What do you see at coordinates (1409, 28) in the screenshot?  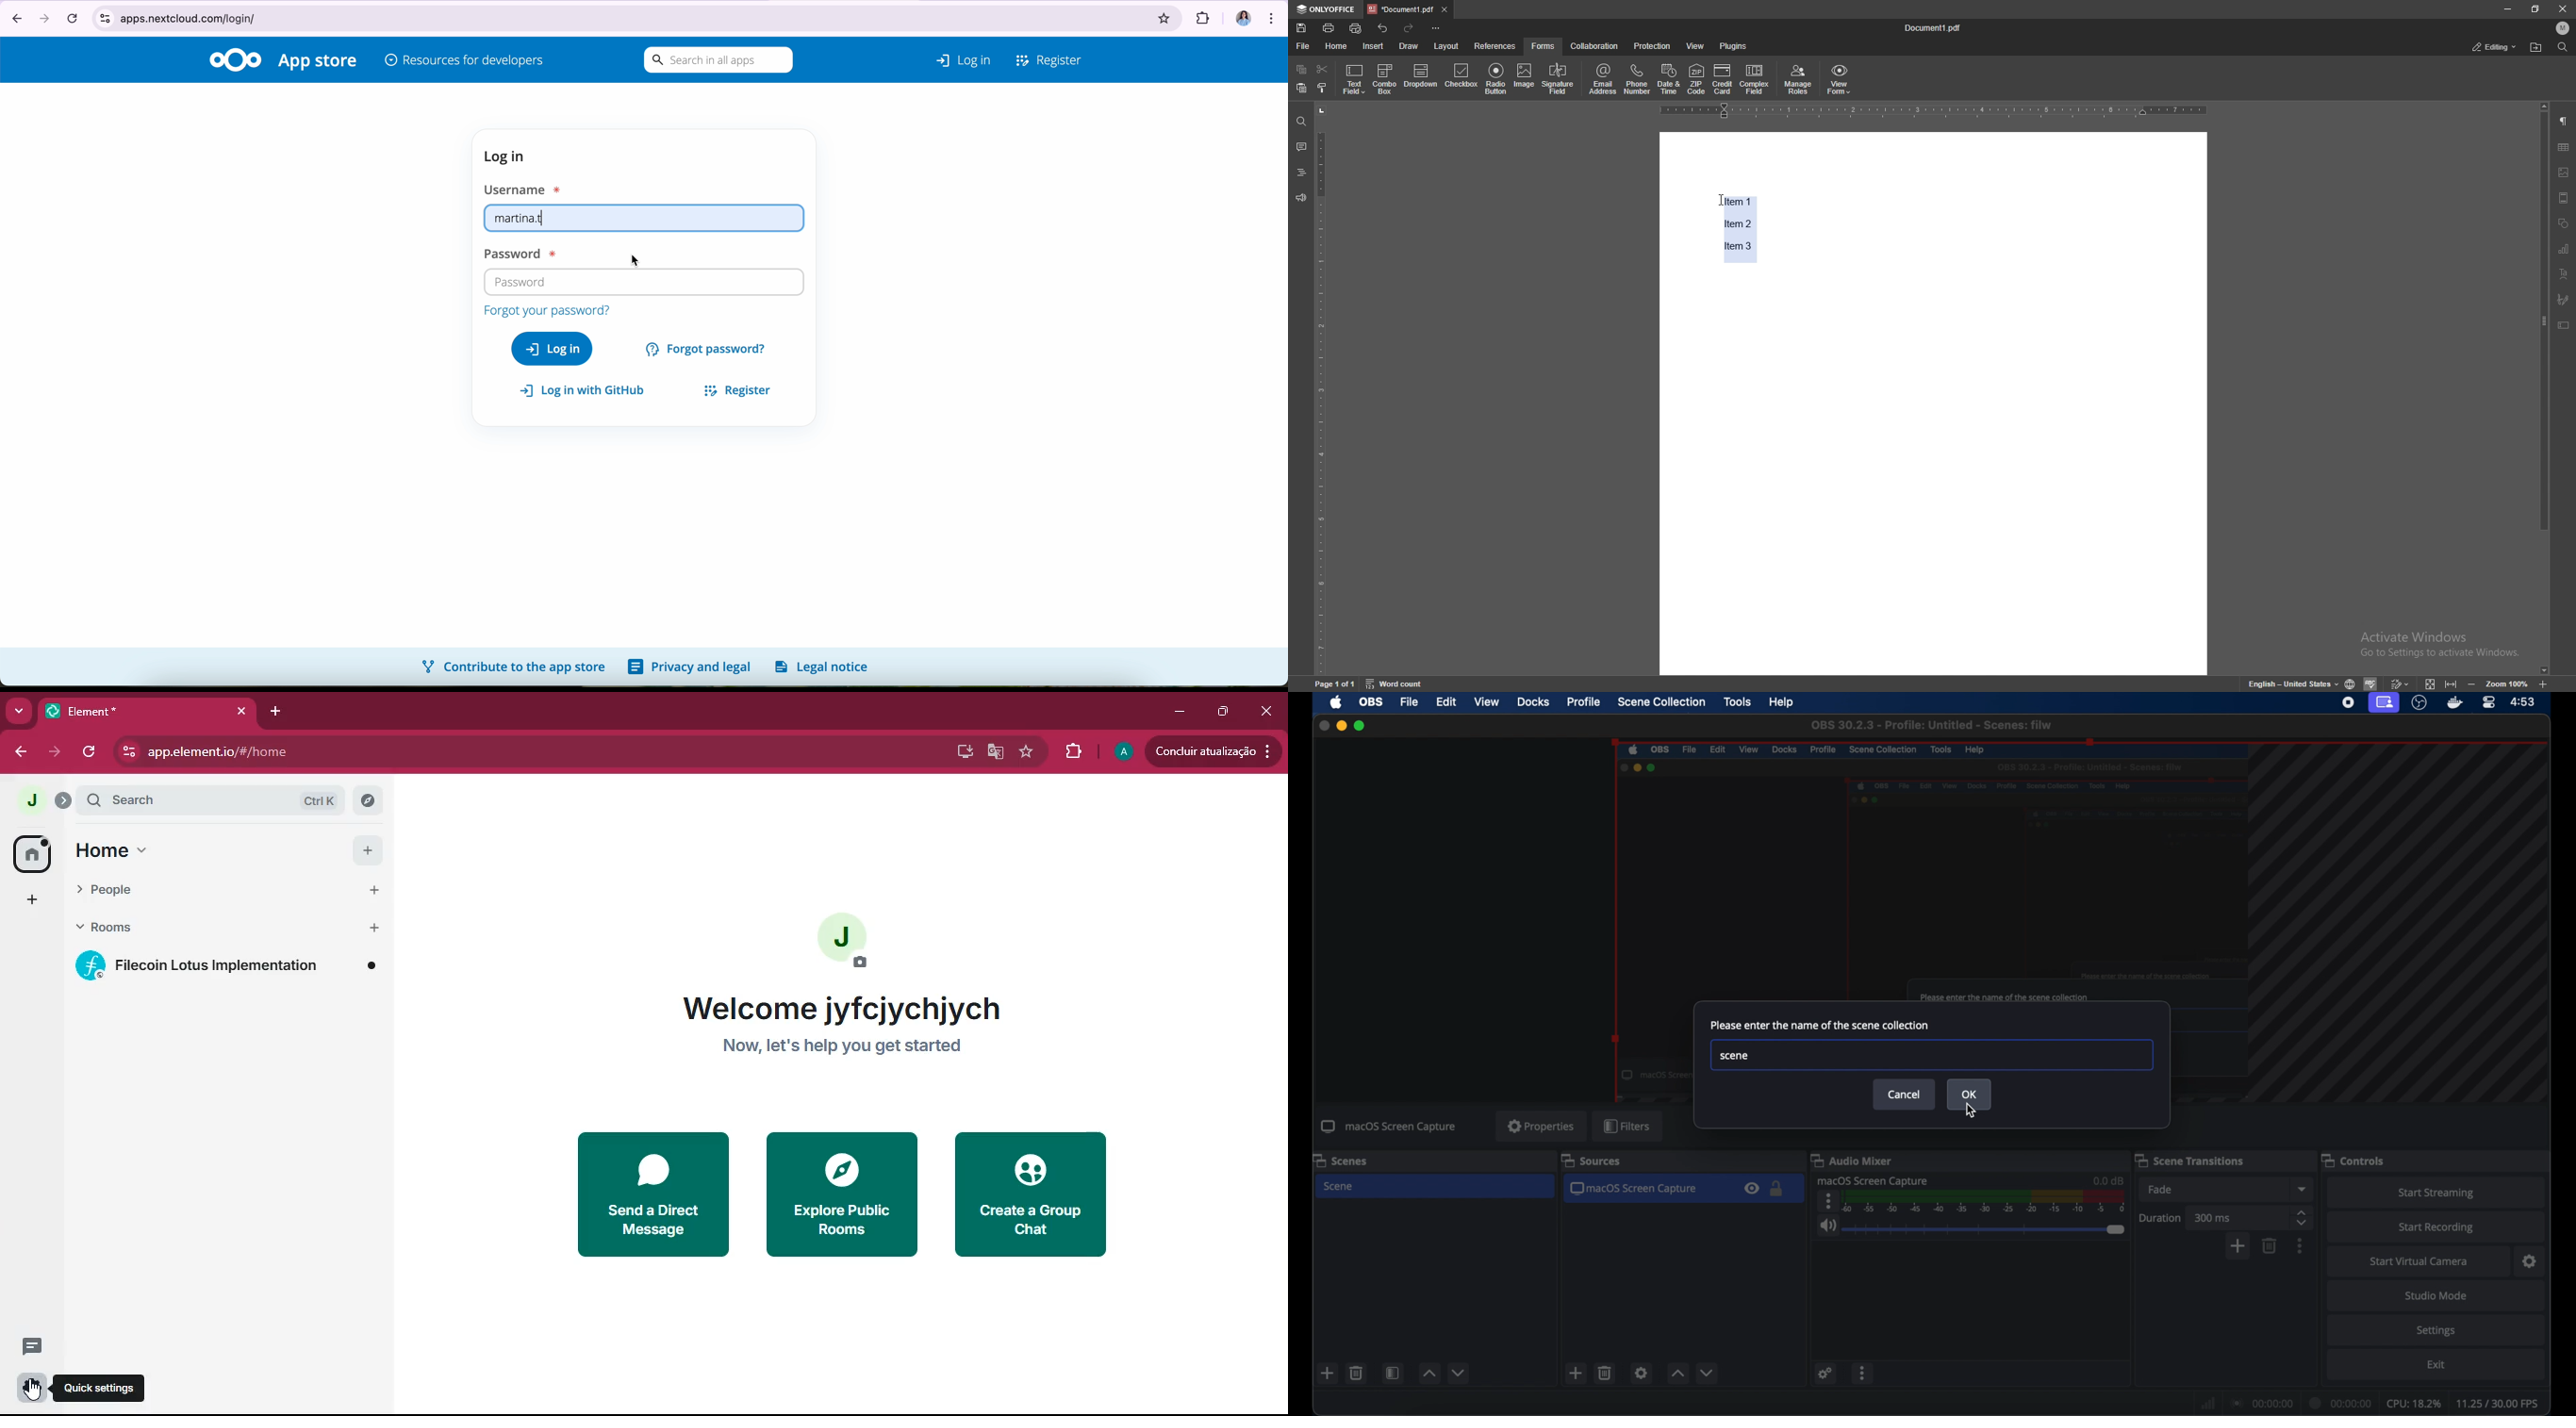 I see `redo` at bounding box center [1409, 28].